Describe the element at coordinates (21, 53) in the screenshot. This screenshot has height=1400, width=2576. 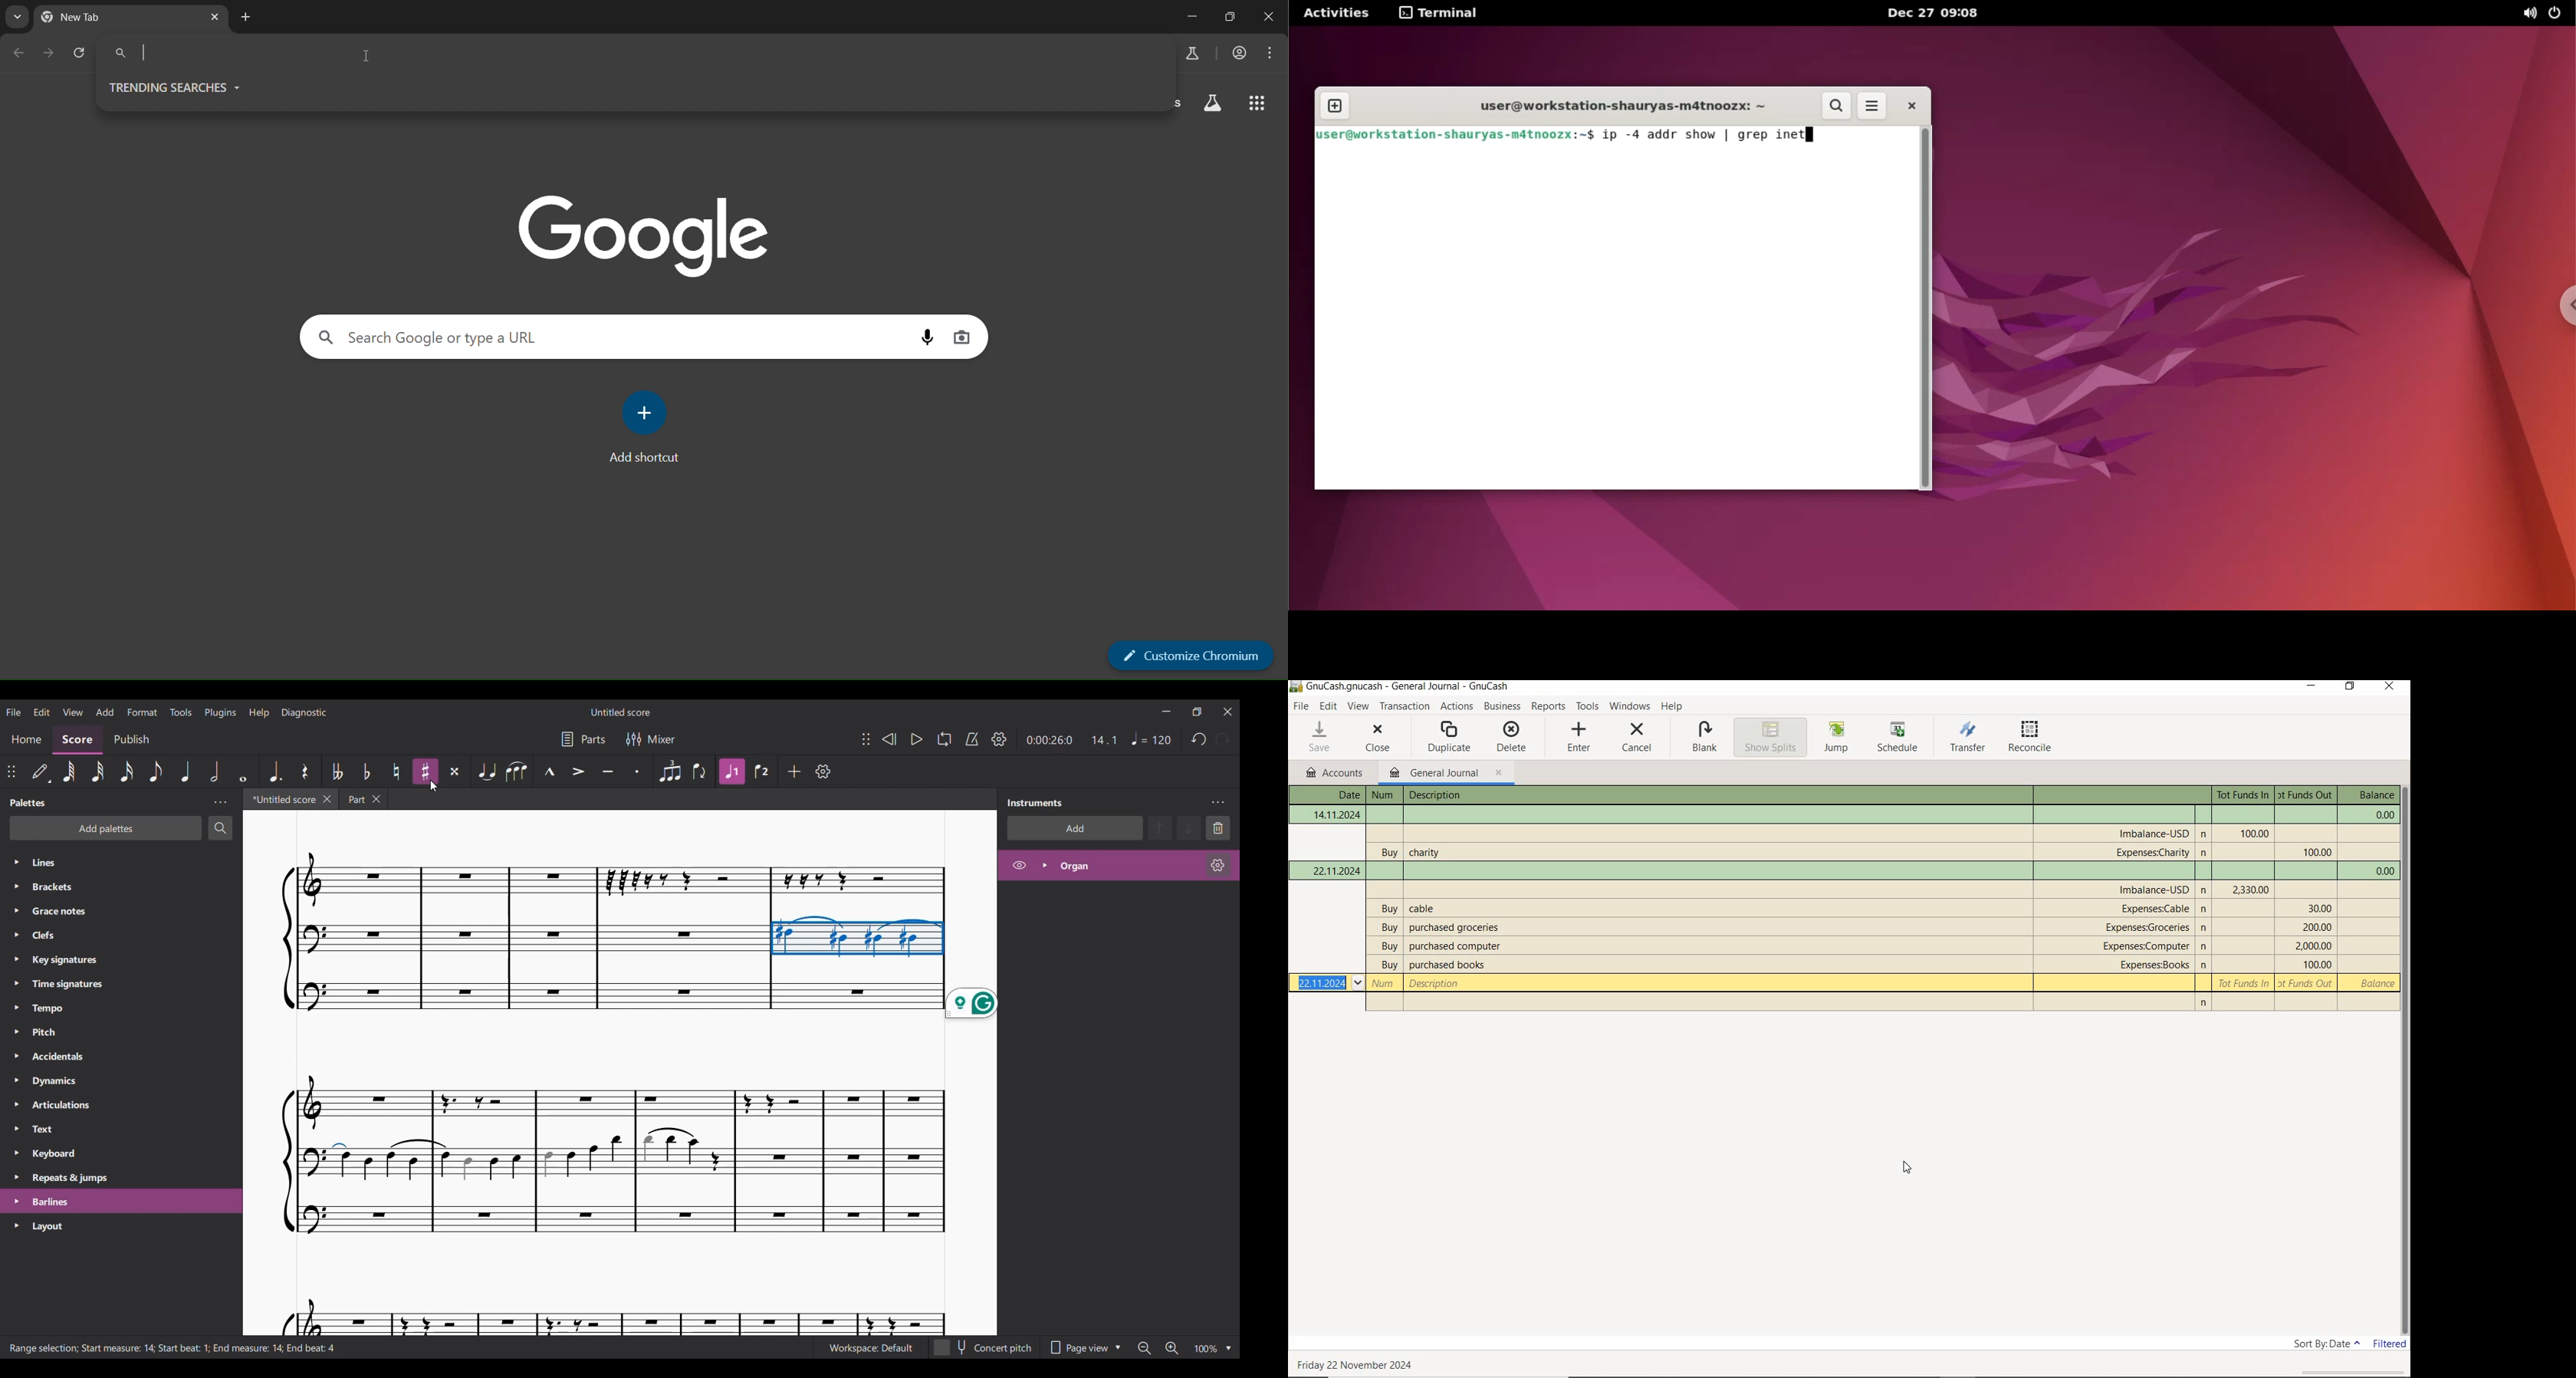
I see `go back one page` at that location.